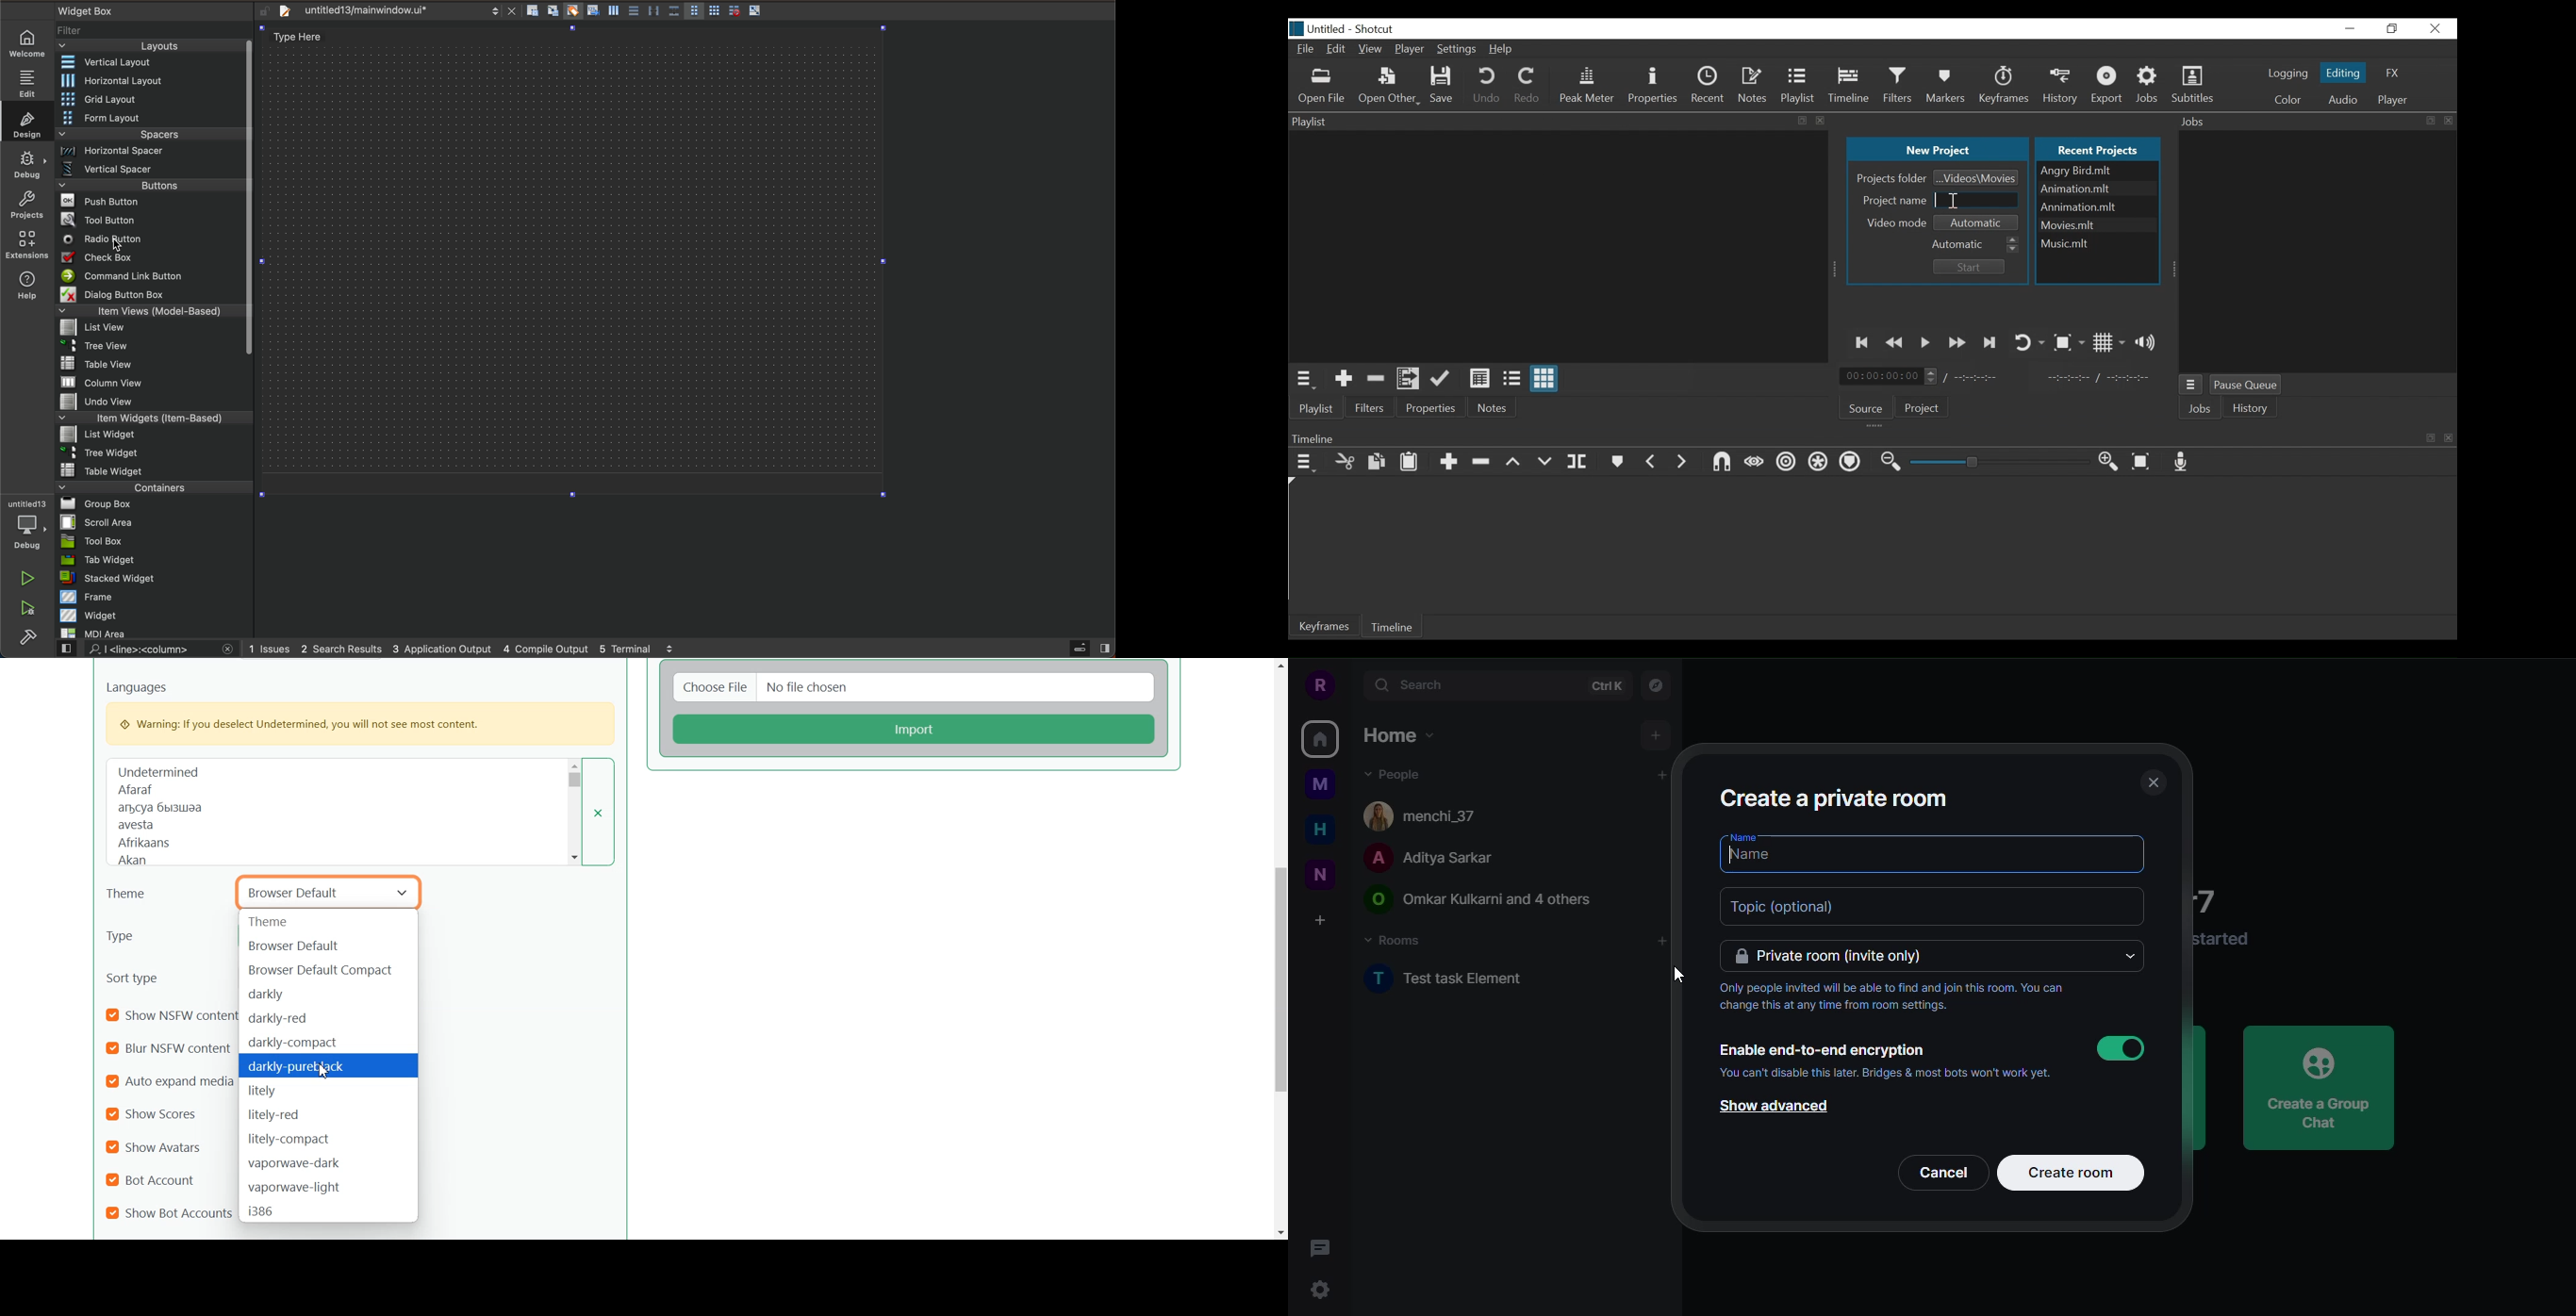 The image size is (2576, 1316). I want to click on Start, so click(1967, 267).